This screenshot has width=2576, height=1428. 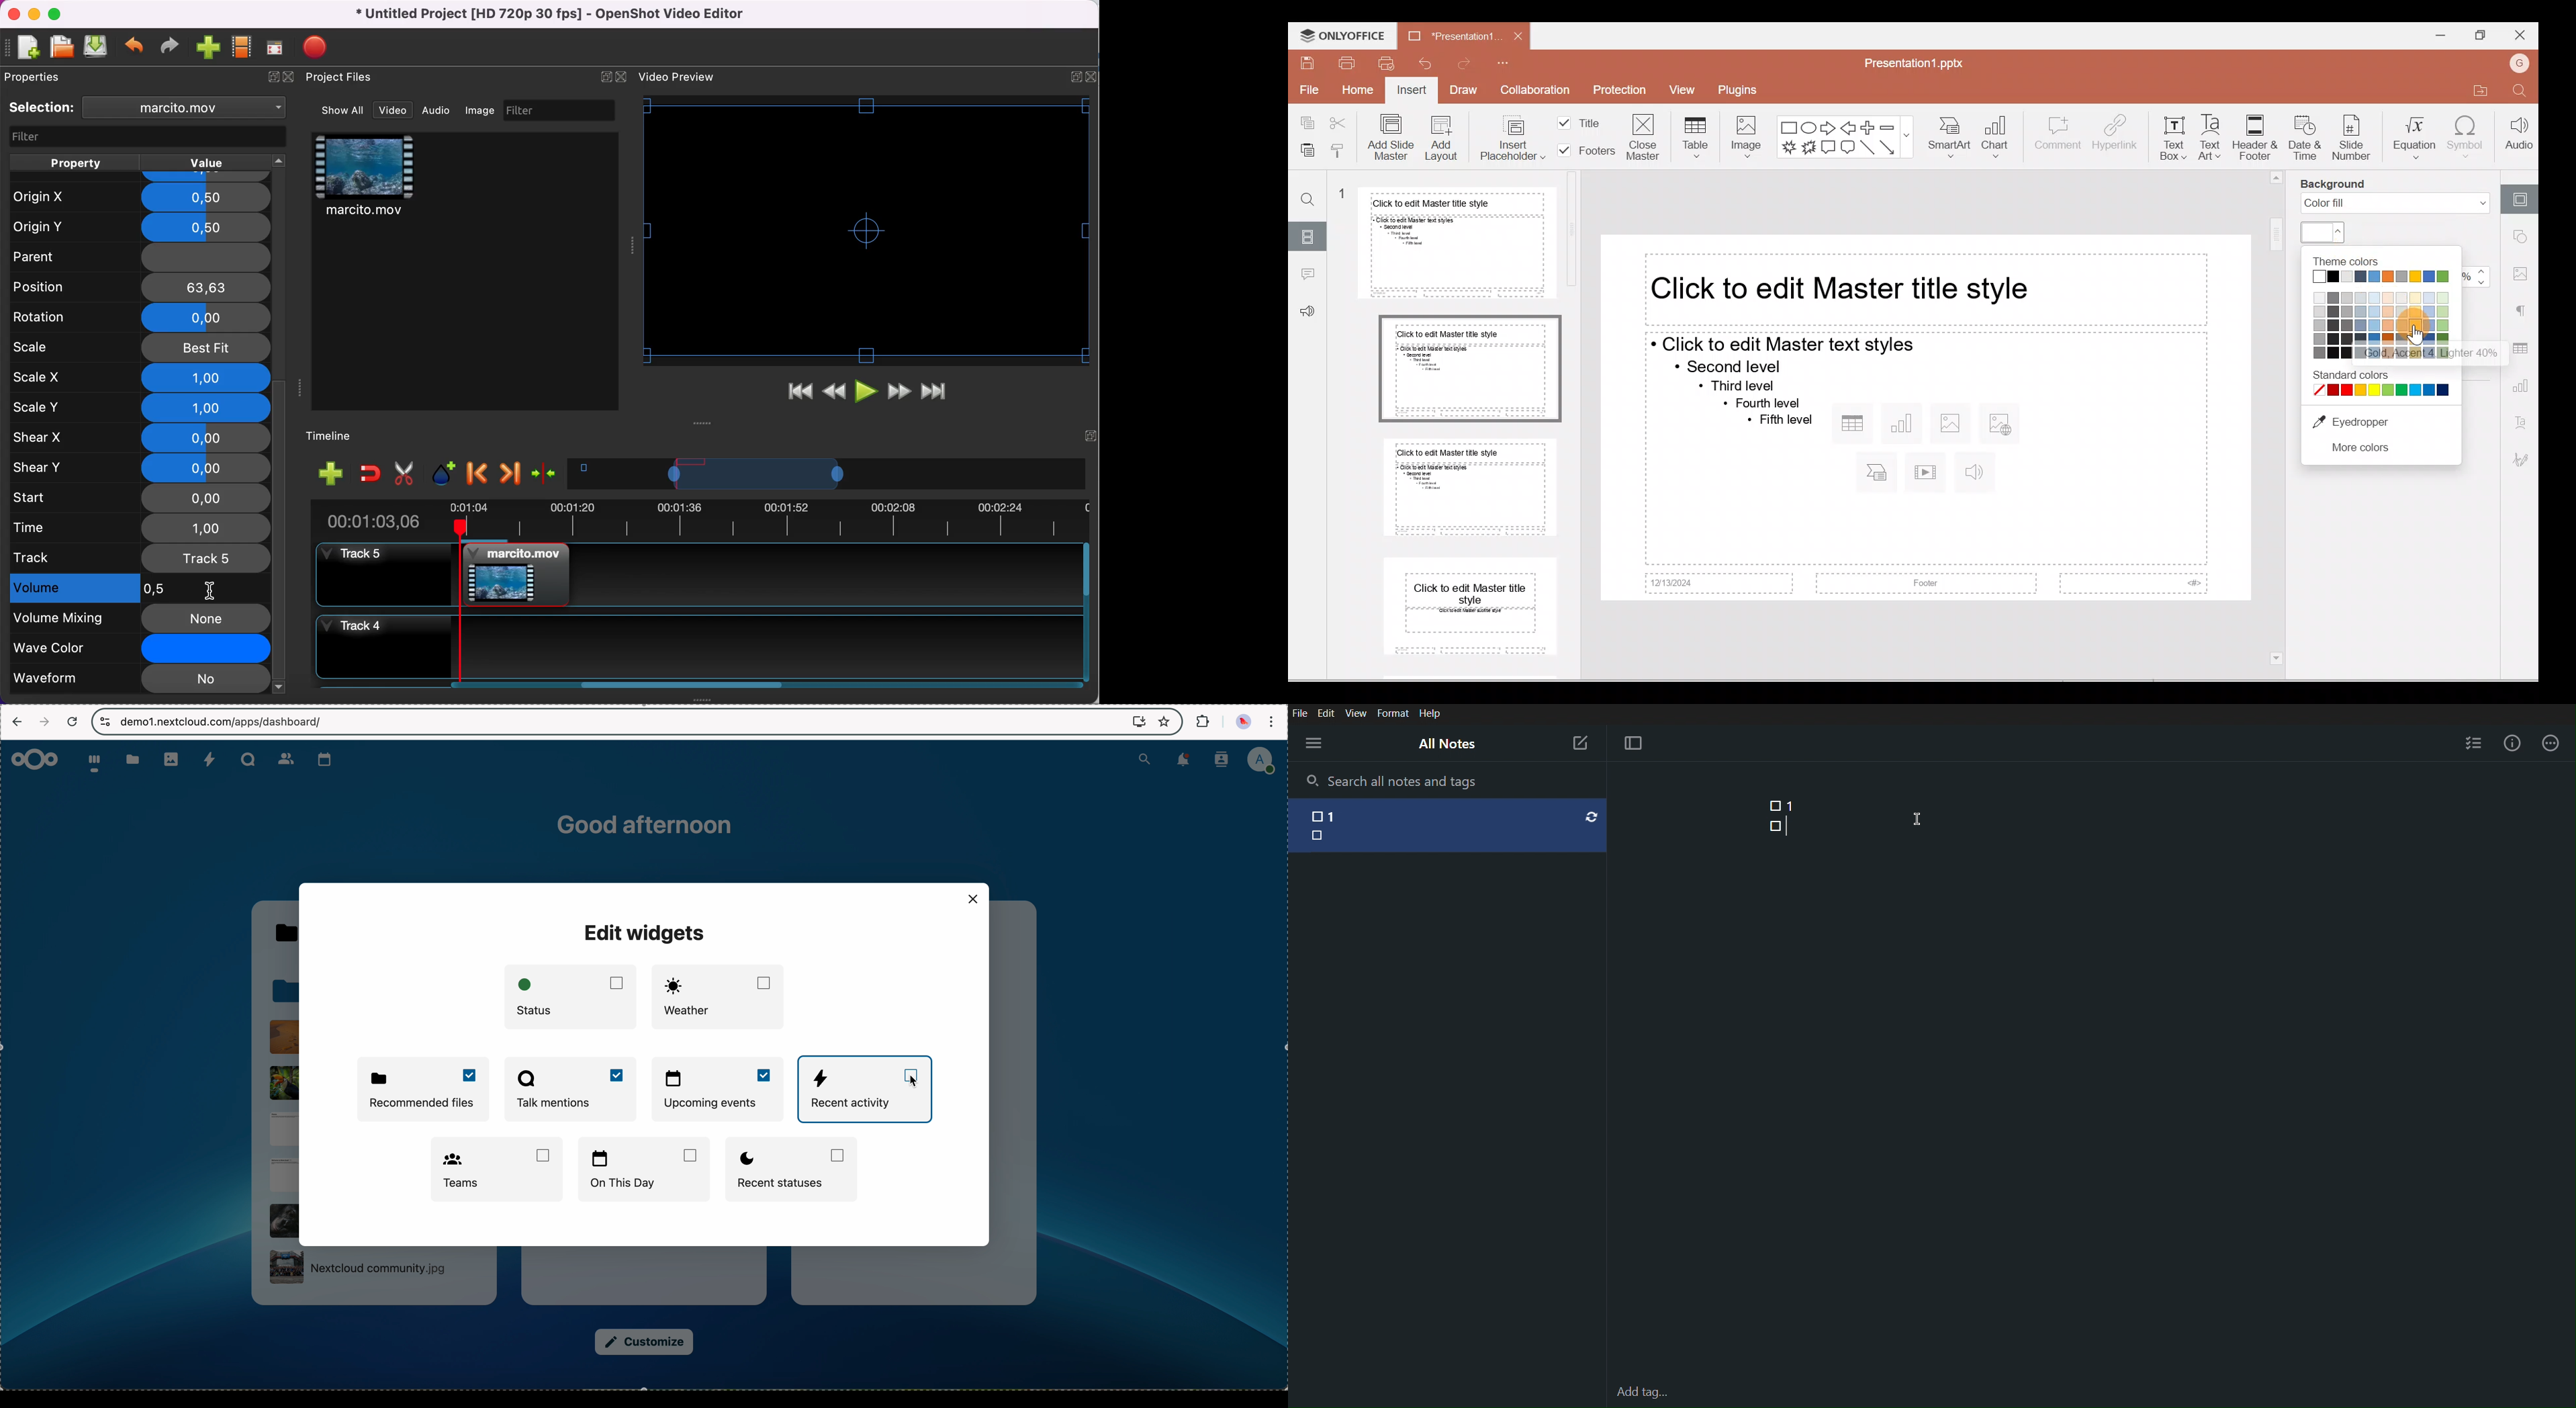 What do you see at coordinates (1242, 724) in the screenshot?
I see `profile picture` at bounding box center [1242, 724].